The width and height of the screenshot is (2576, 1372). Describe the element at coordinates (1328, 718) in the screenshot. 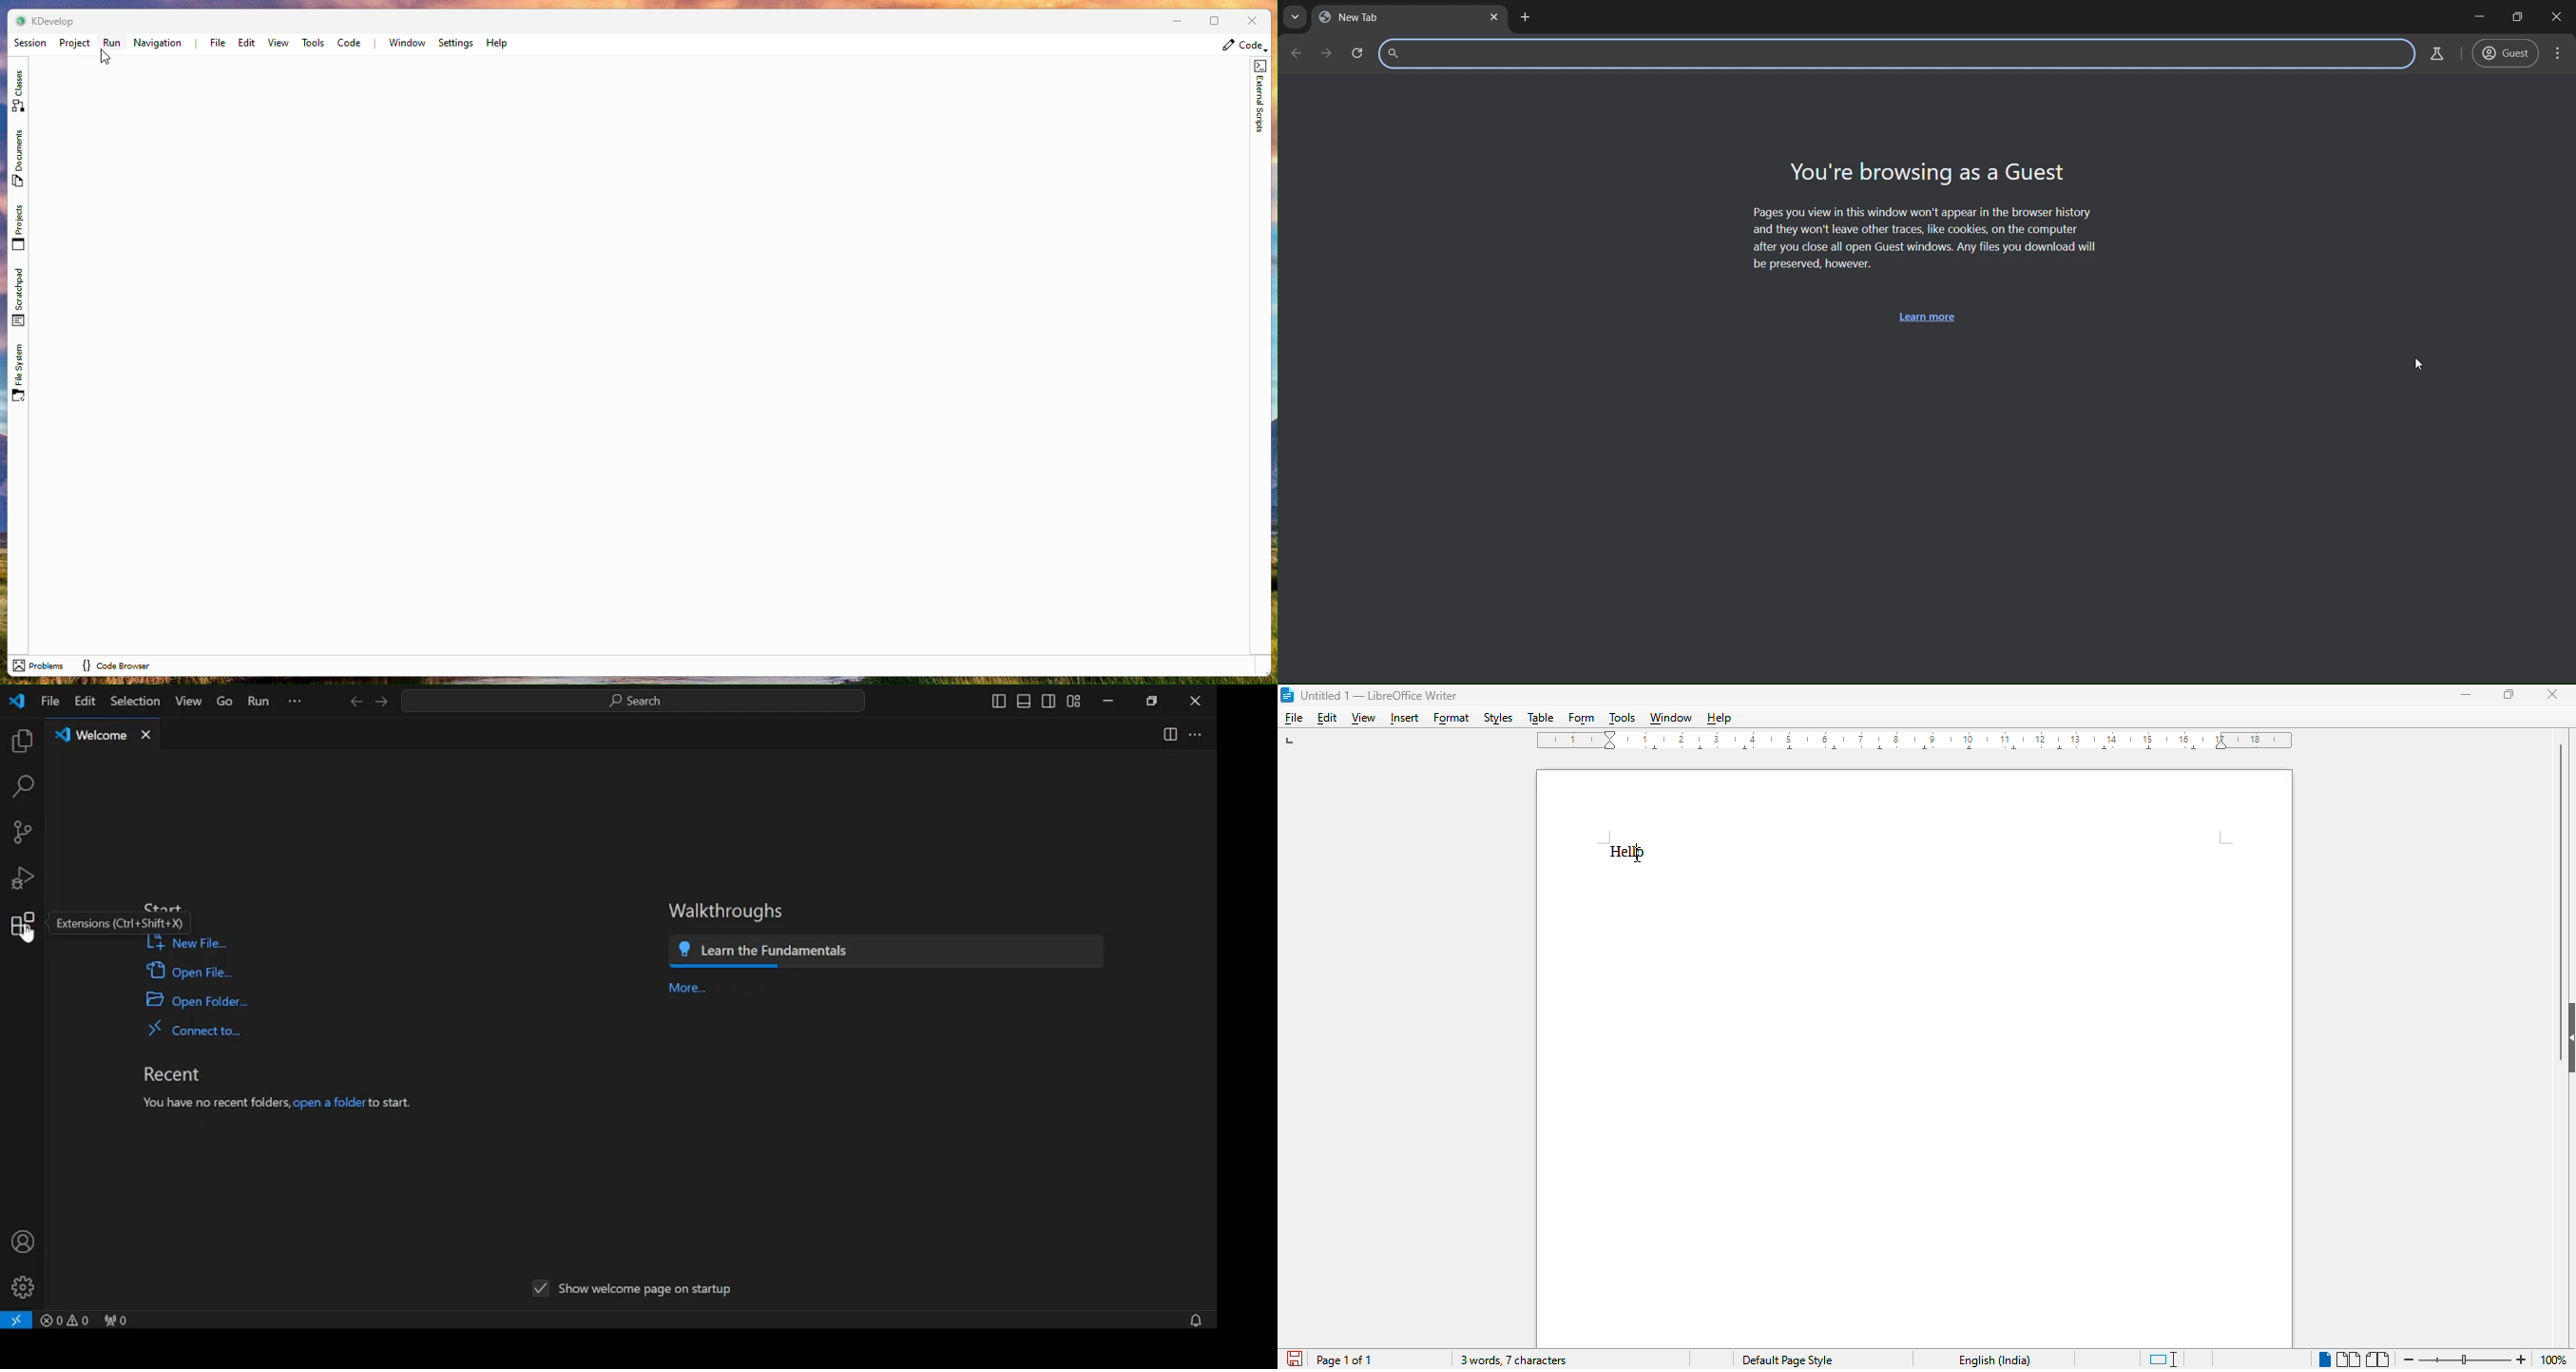

I see `edit` at that location.